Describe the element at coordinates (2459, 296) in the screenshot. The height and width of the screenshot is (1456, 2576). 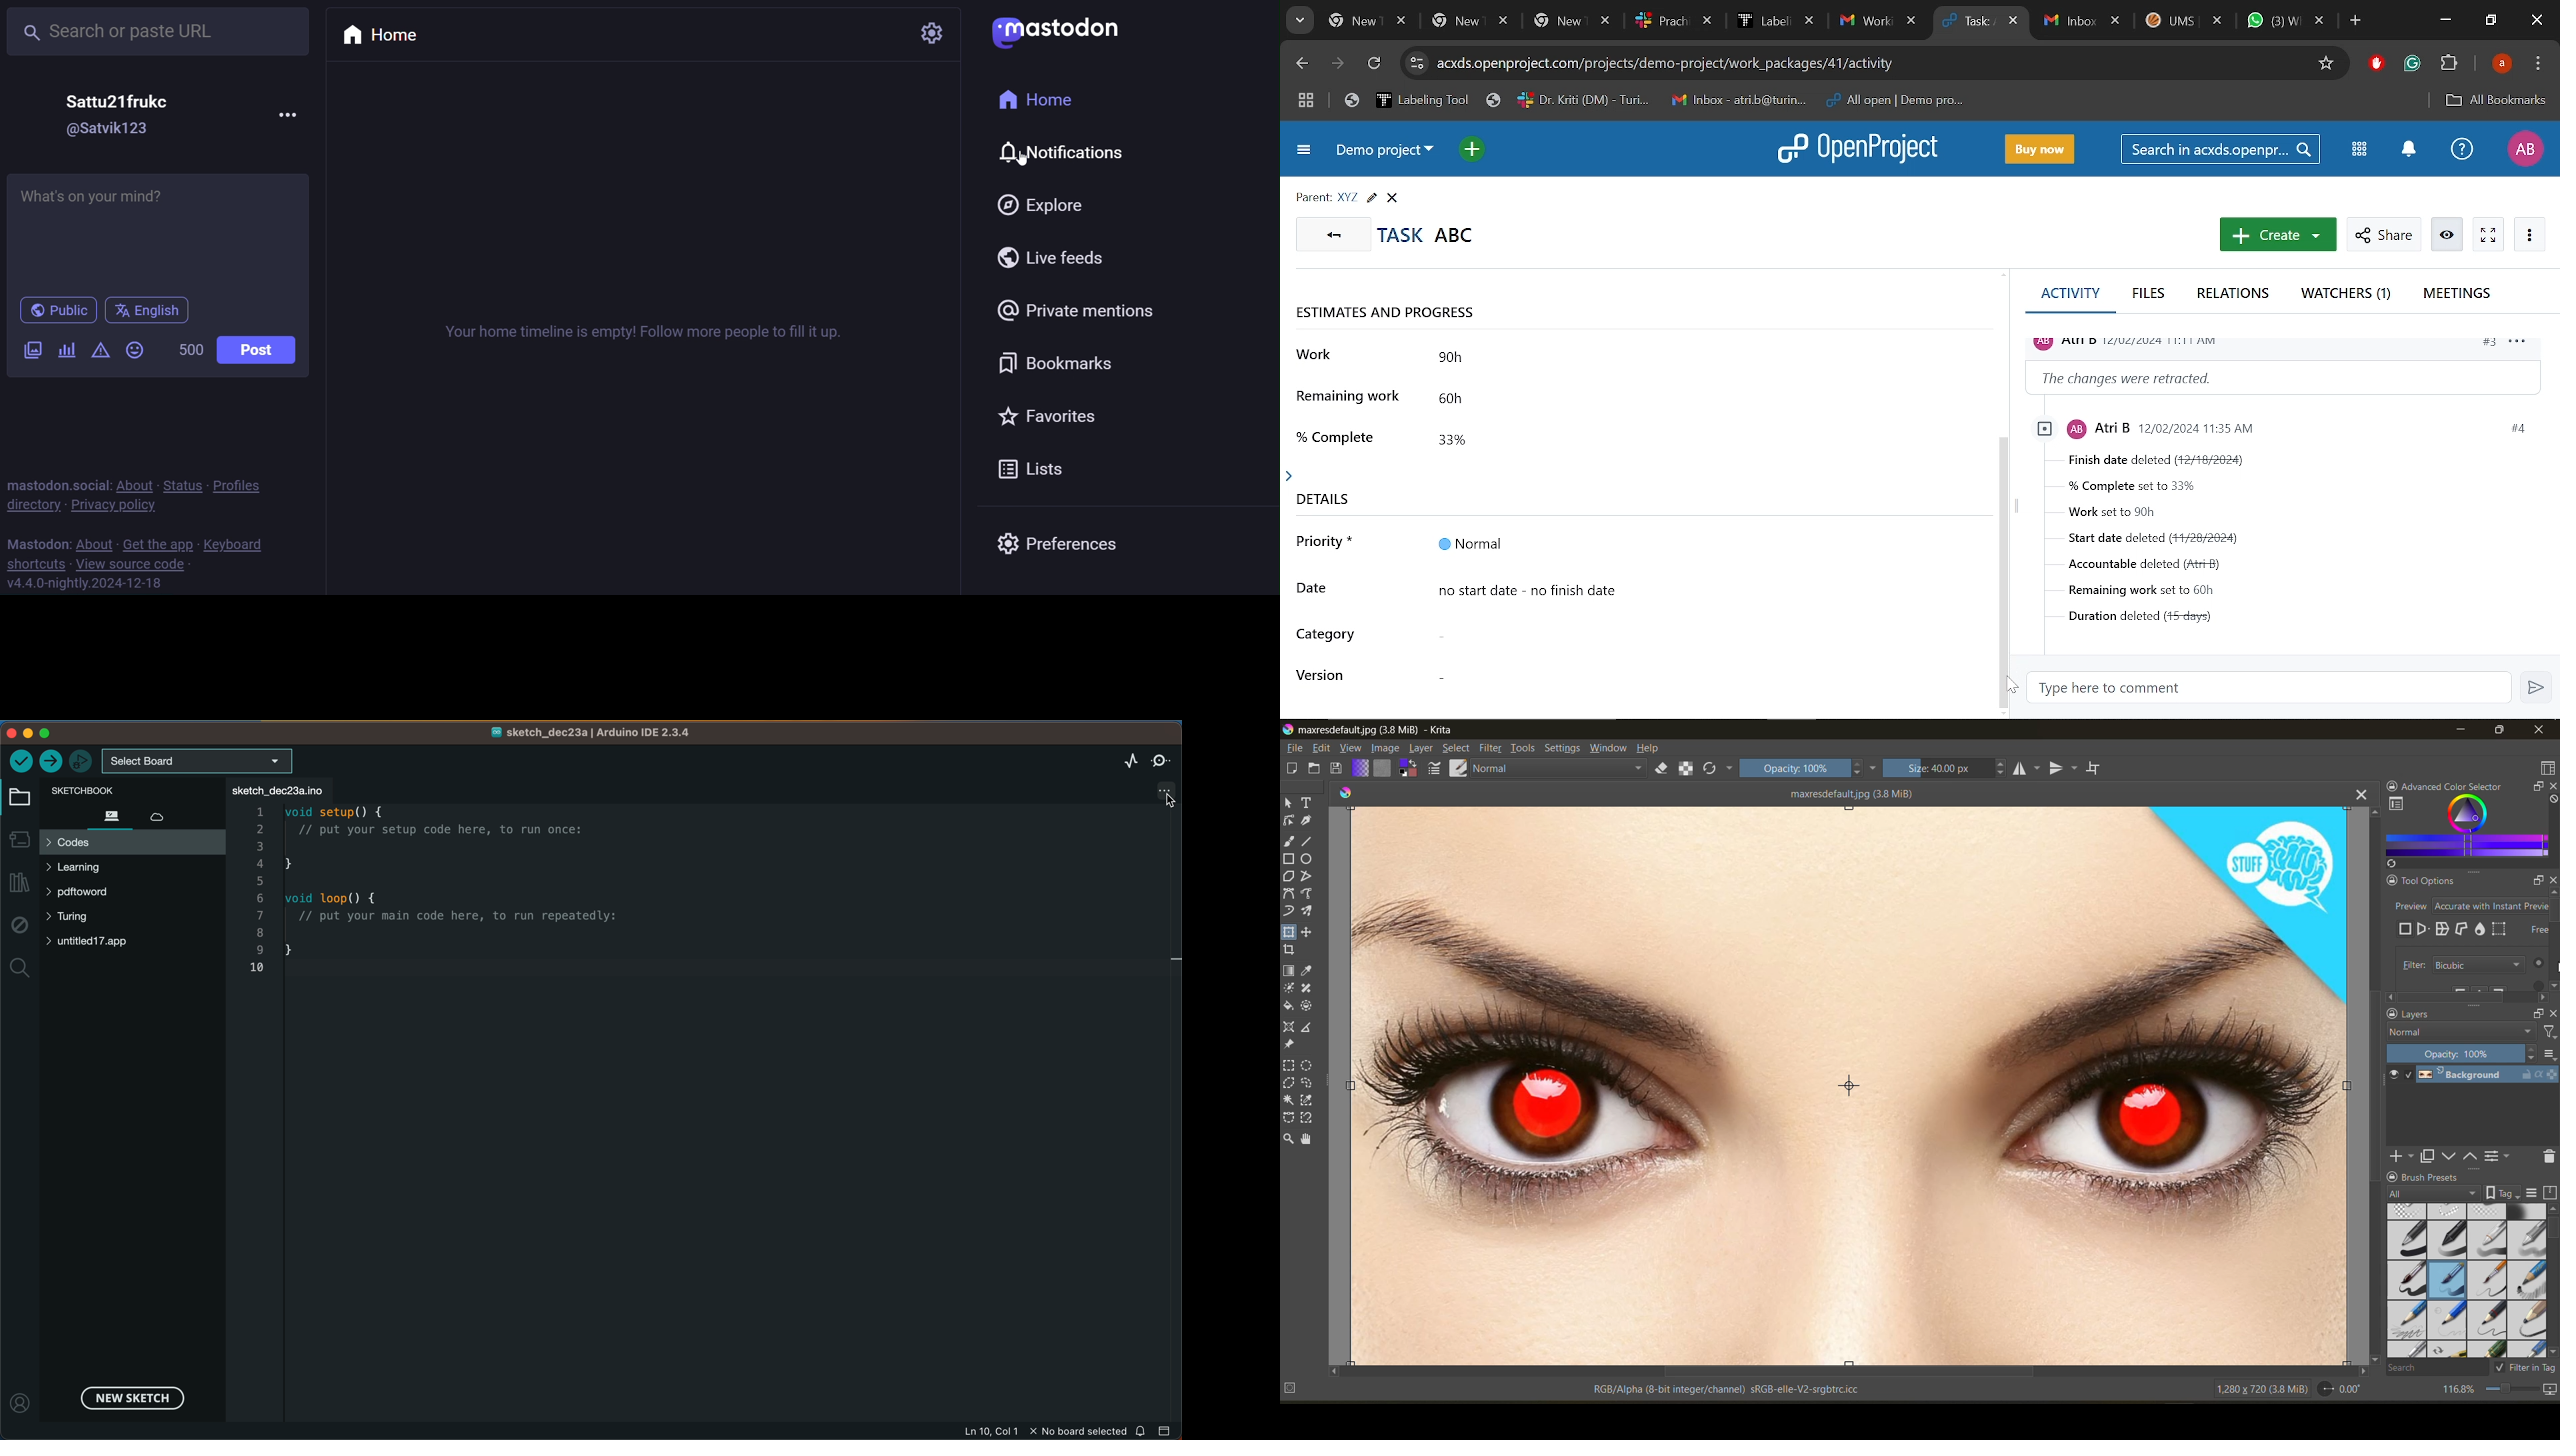
I see `Meetings` at that location.